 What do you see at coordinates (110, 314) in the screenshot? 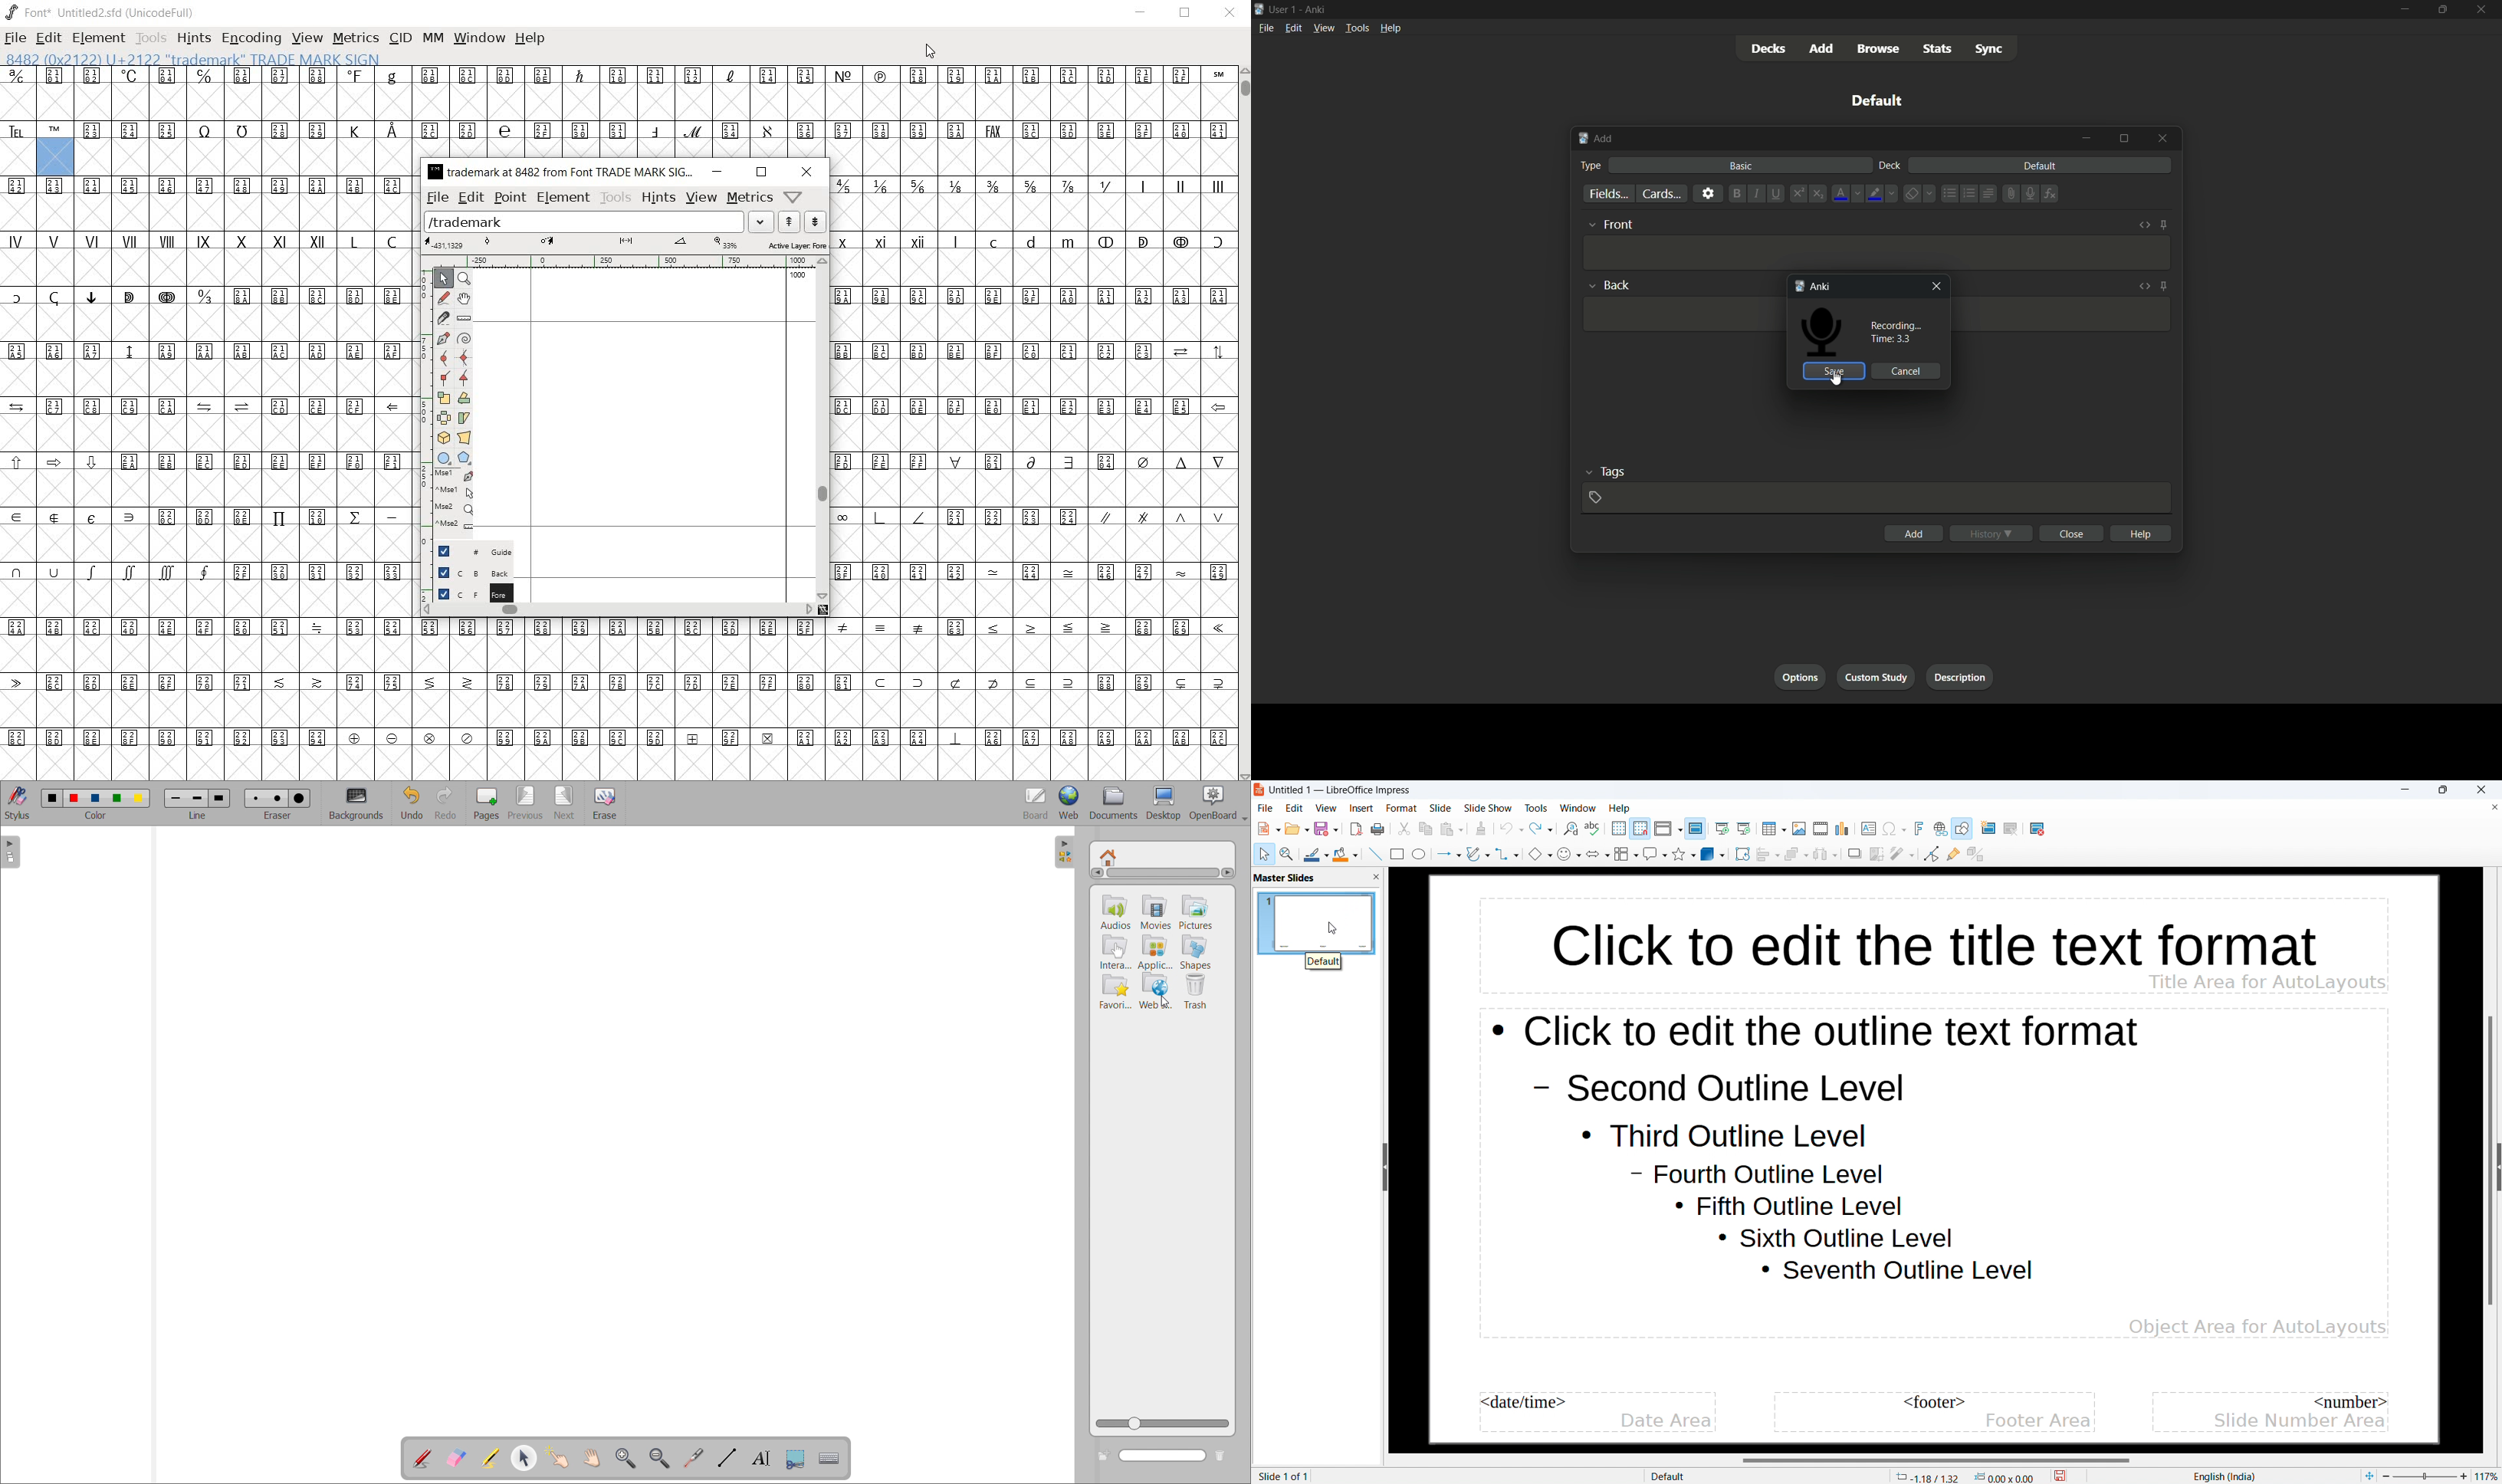
I see `special characters` at bounding box center [110, 314].